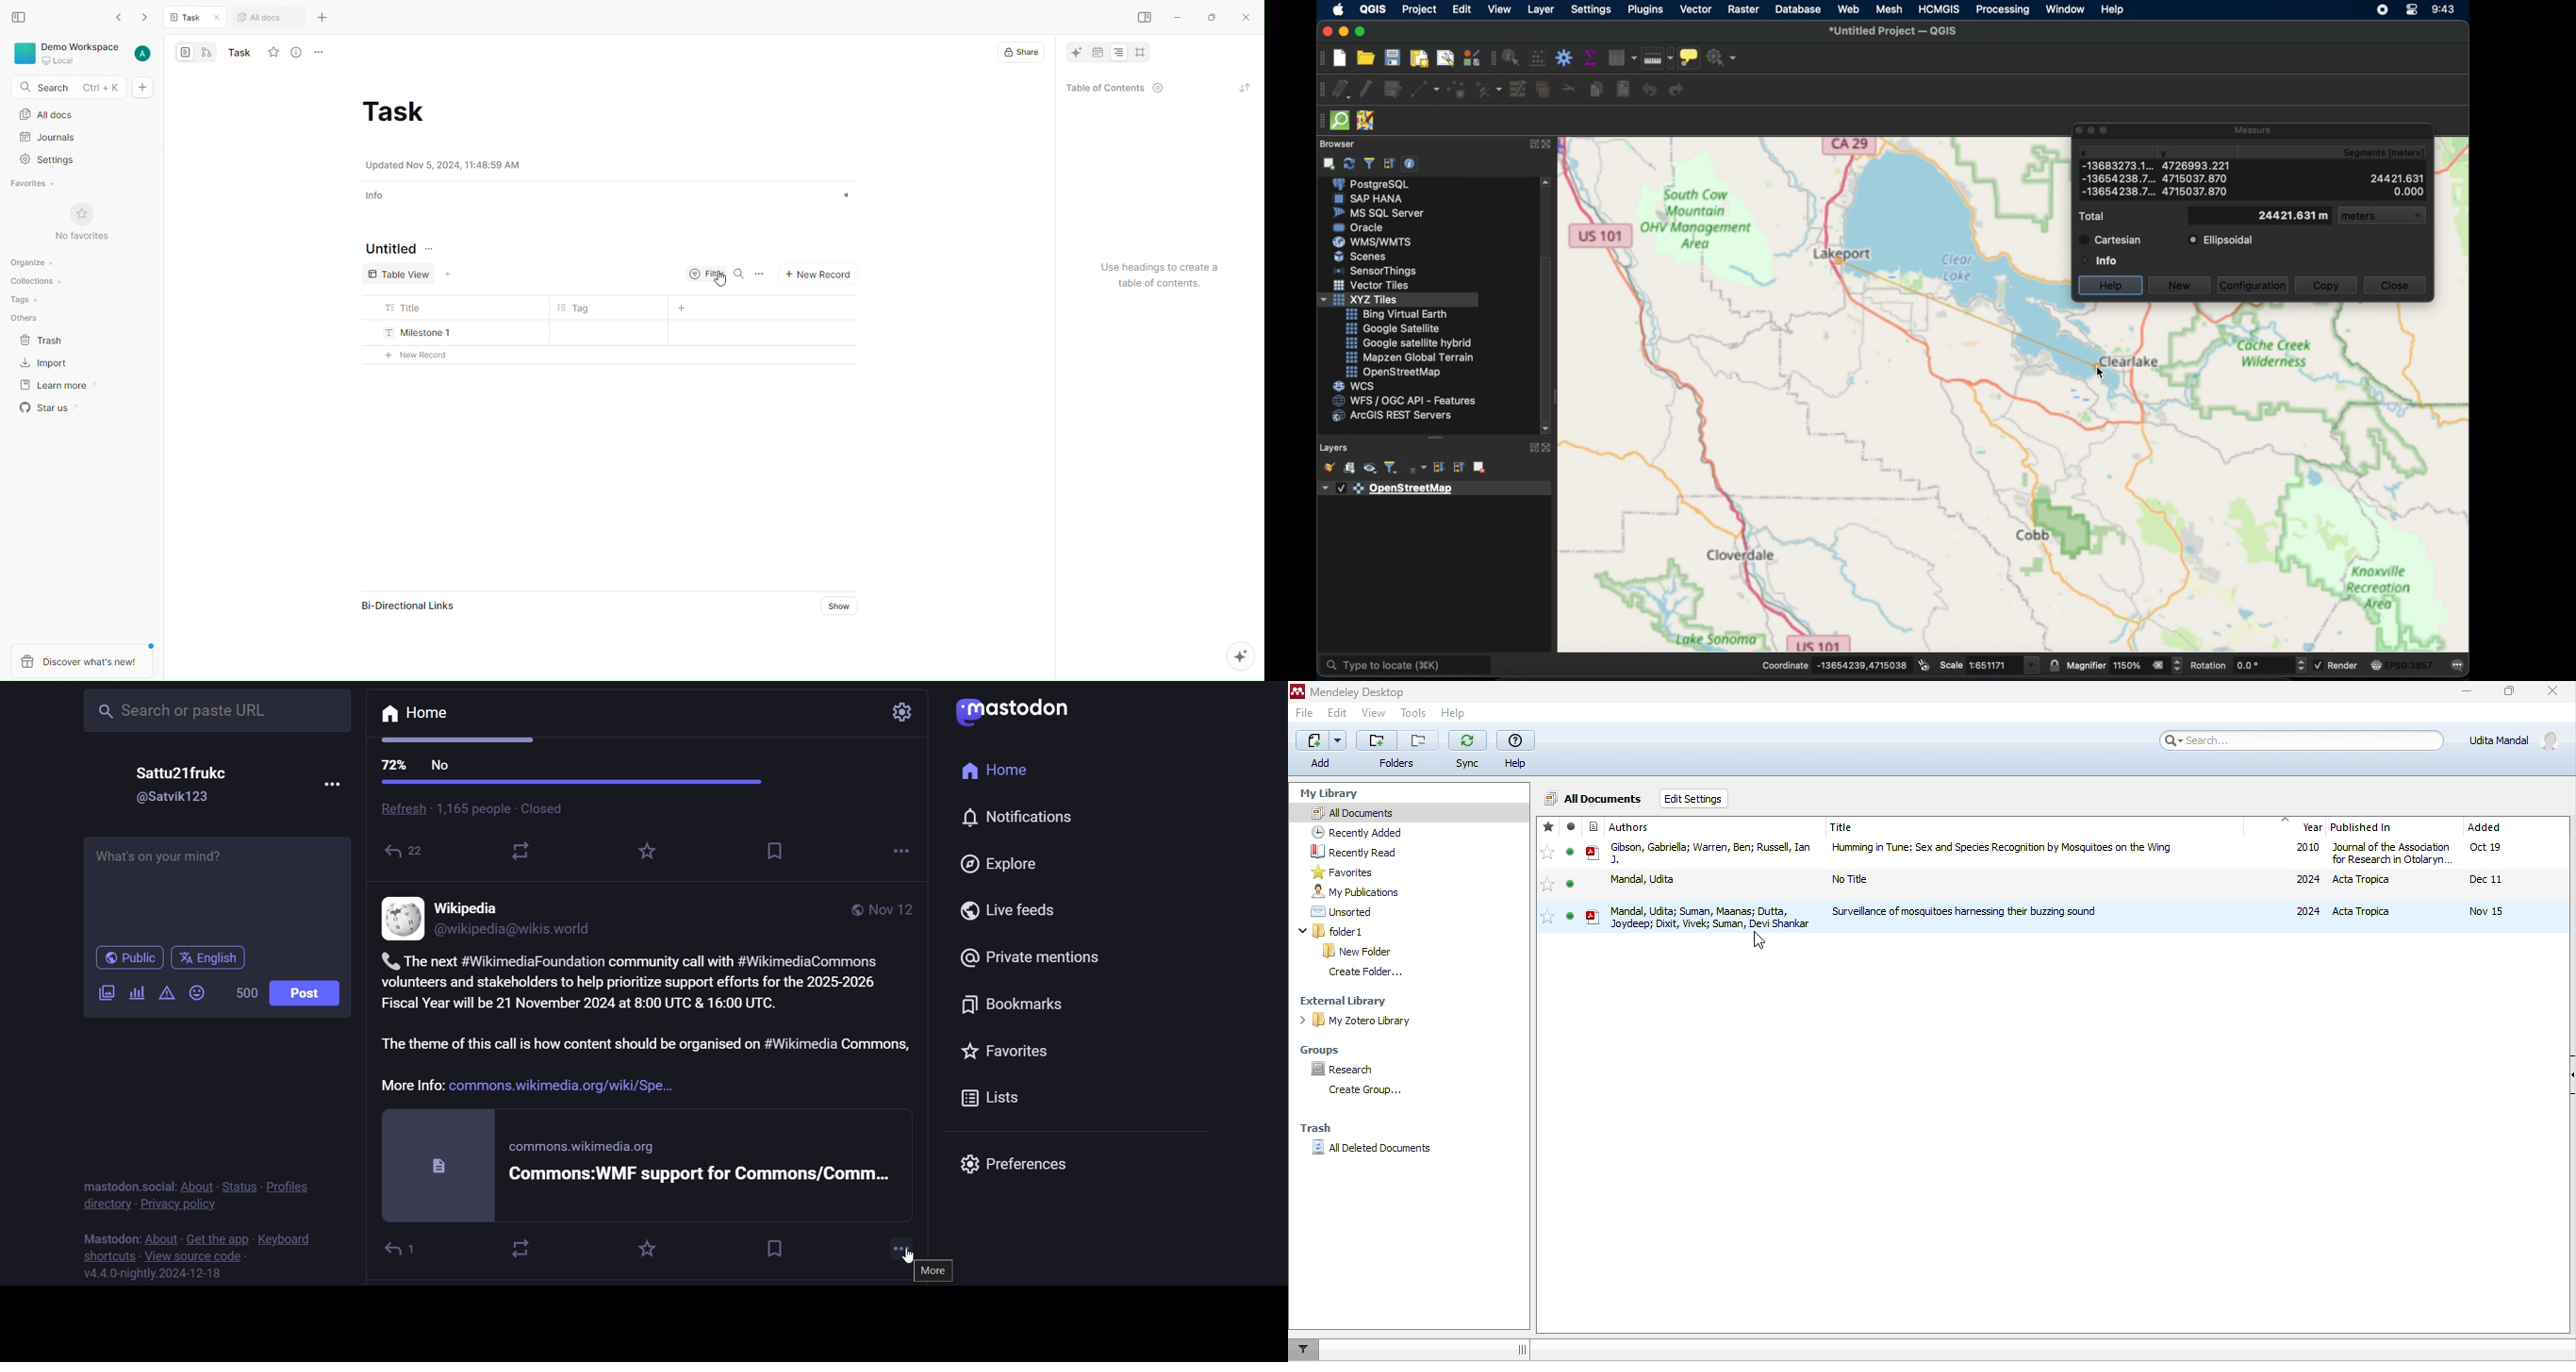 The height and width of the screenshot is (1372, 2576). Describe the element at coordinates (1592, 57) in the screenshot. I see `show statistical summary` at that location.